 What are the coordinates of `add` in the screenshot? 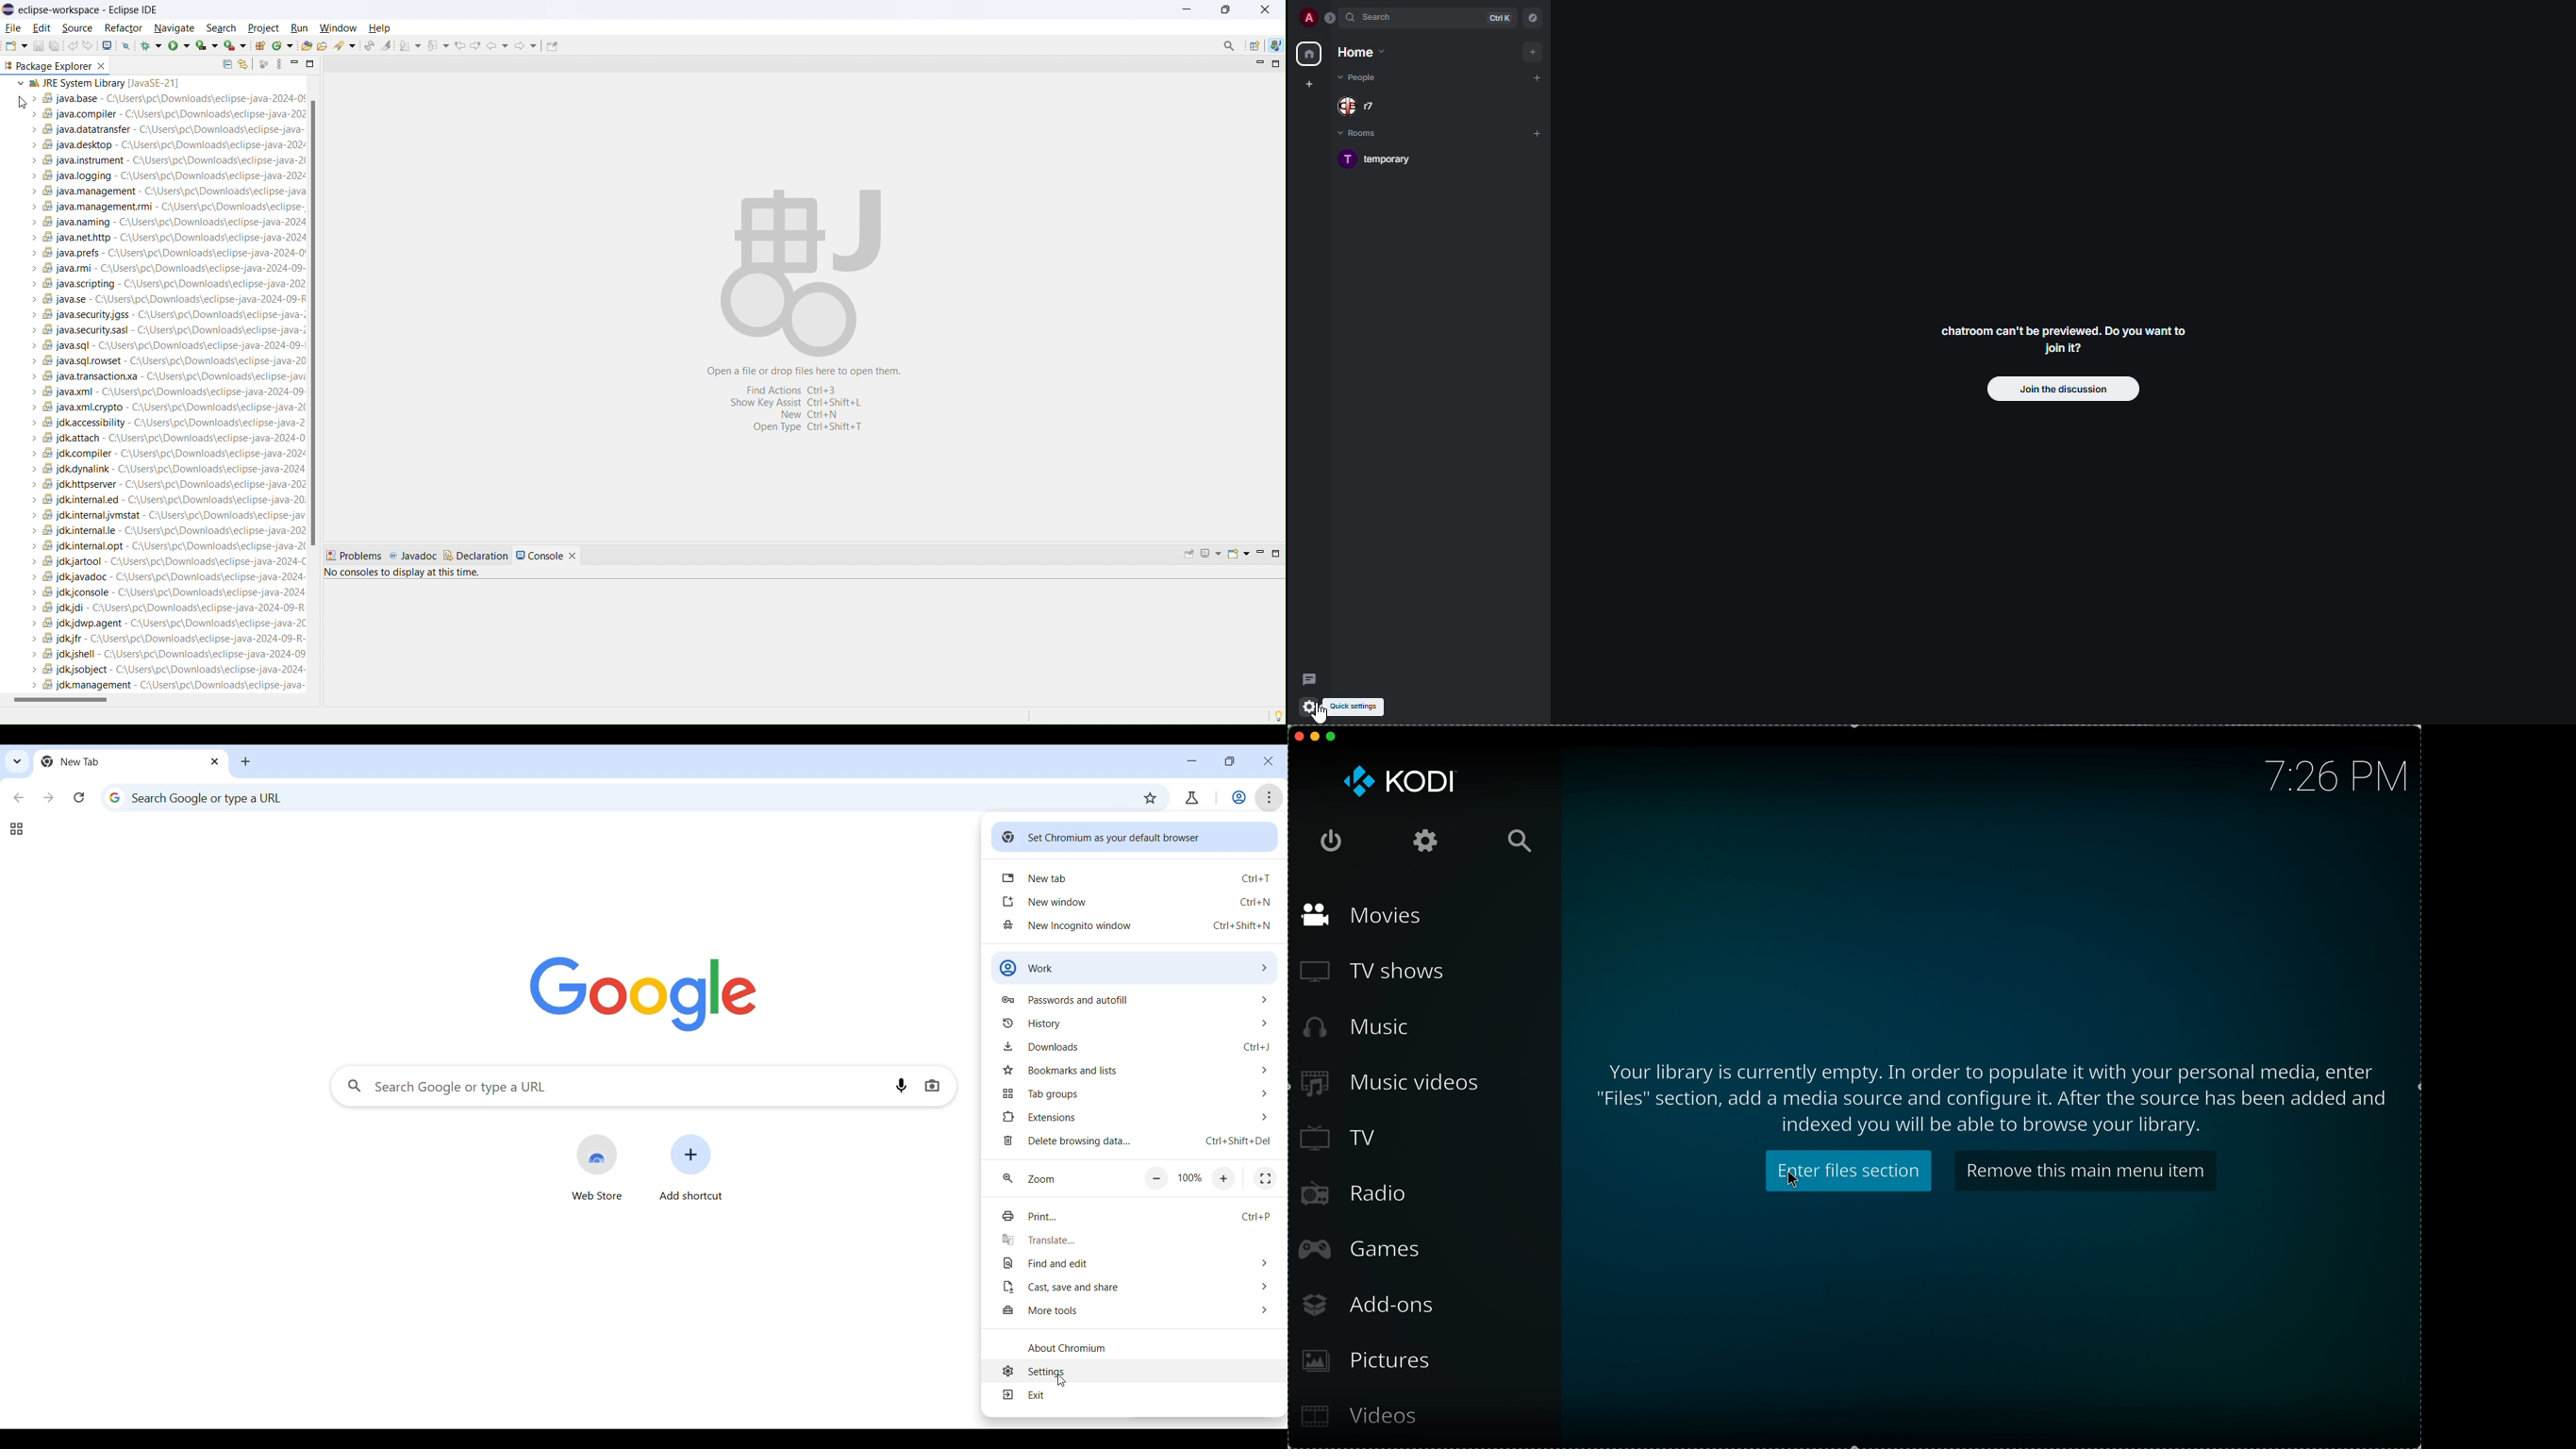 It's located at (1537, 76).